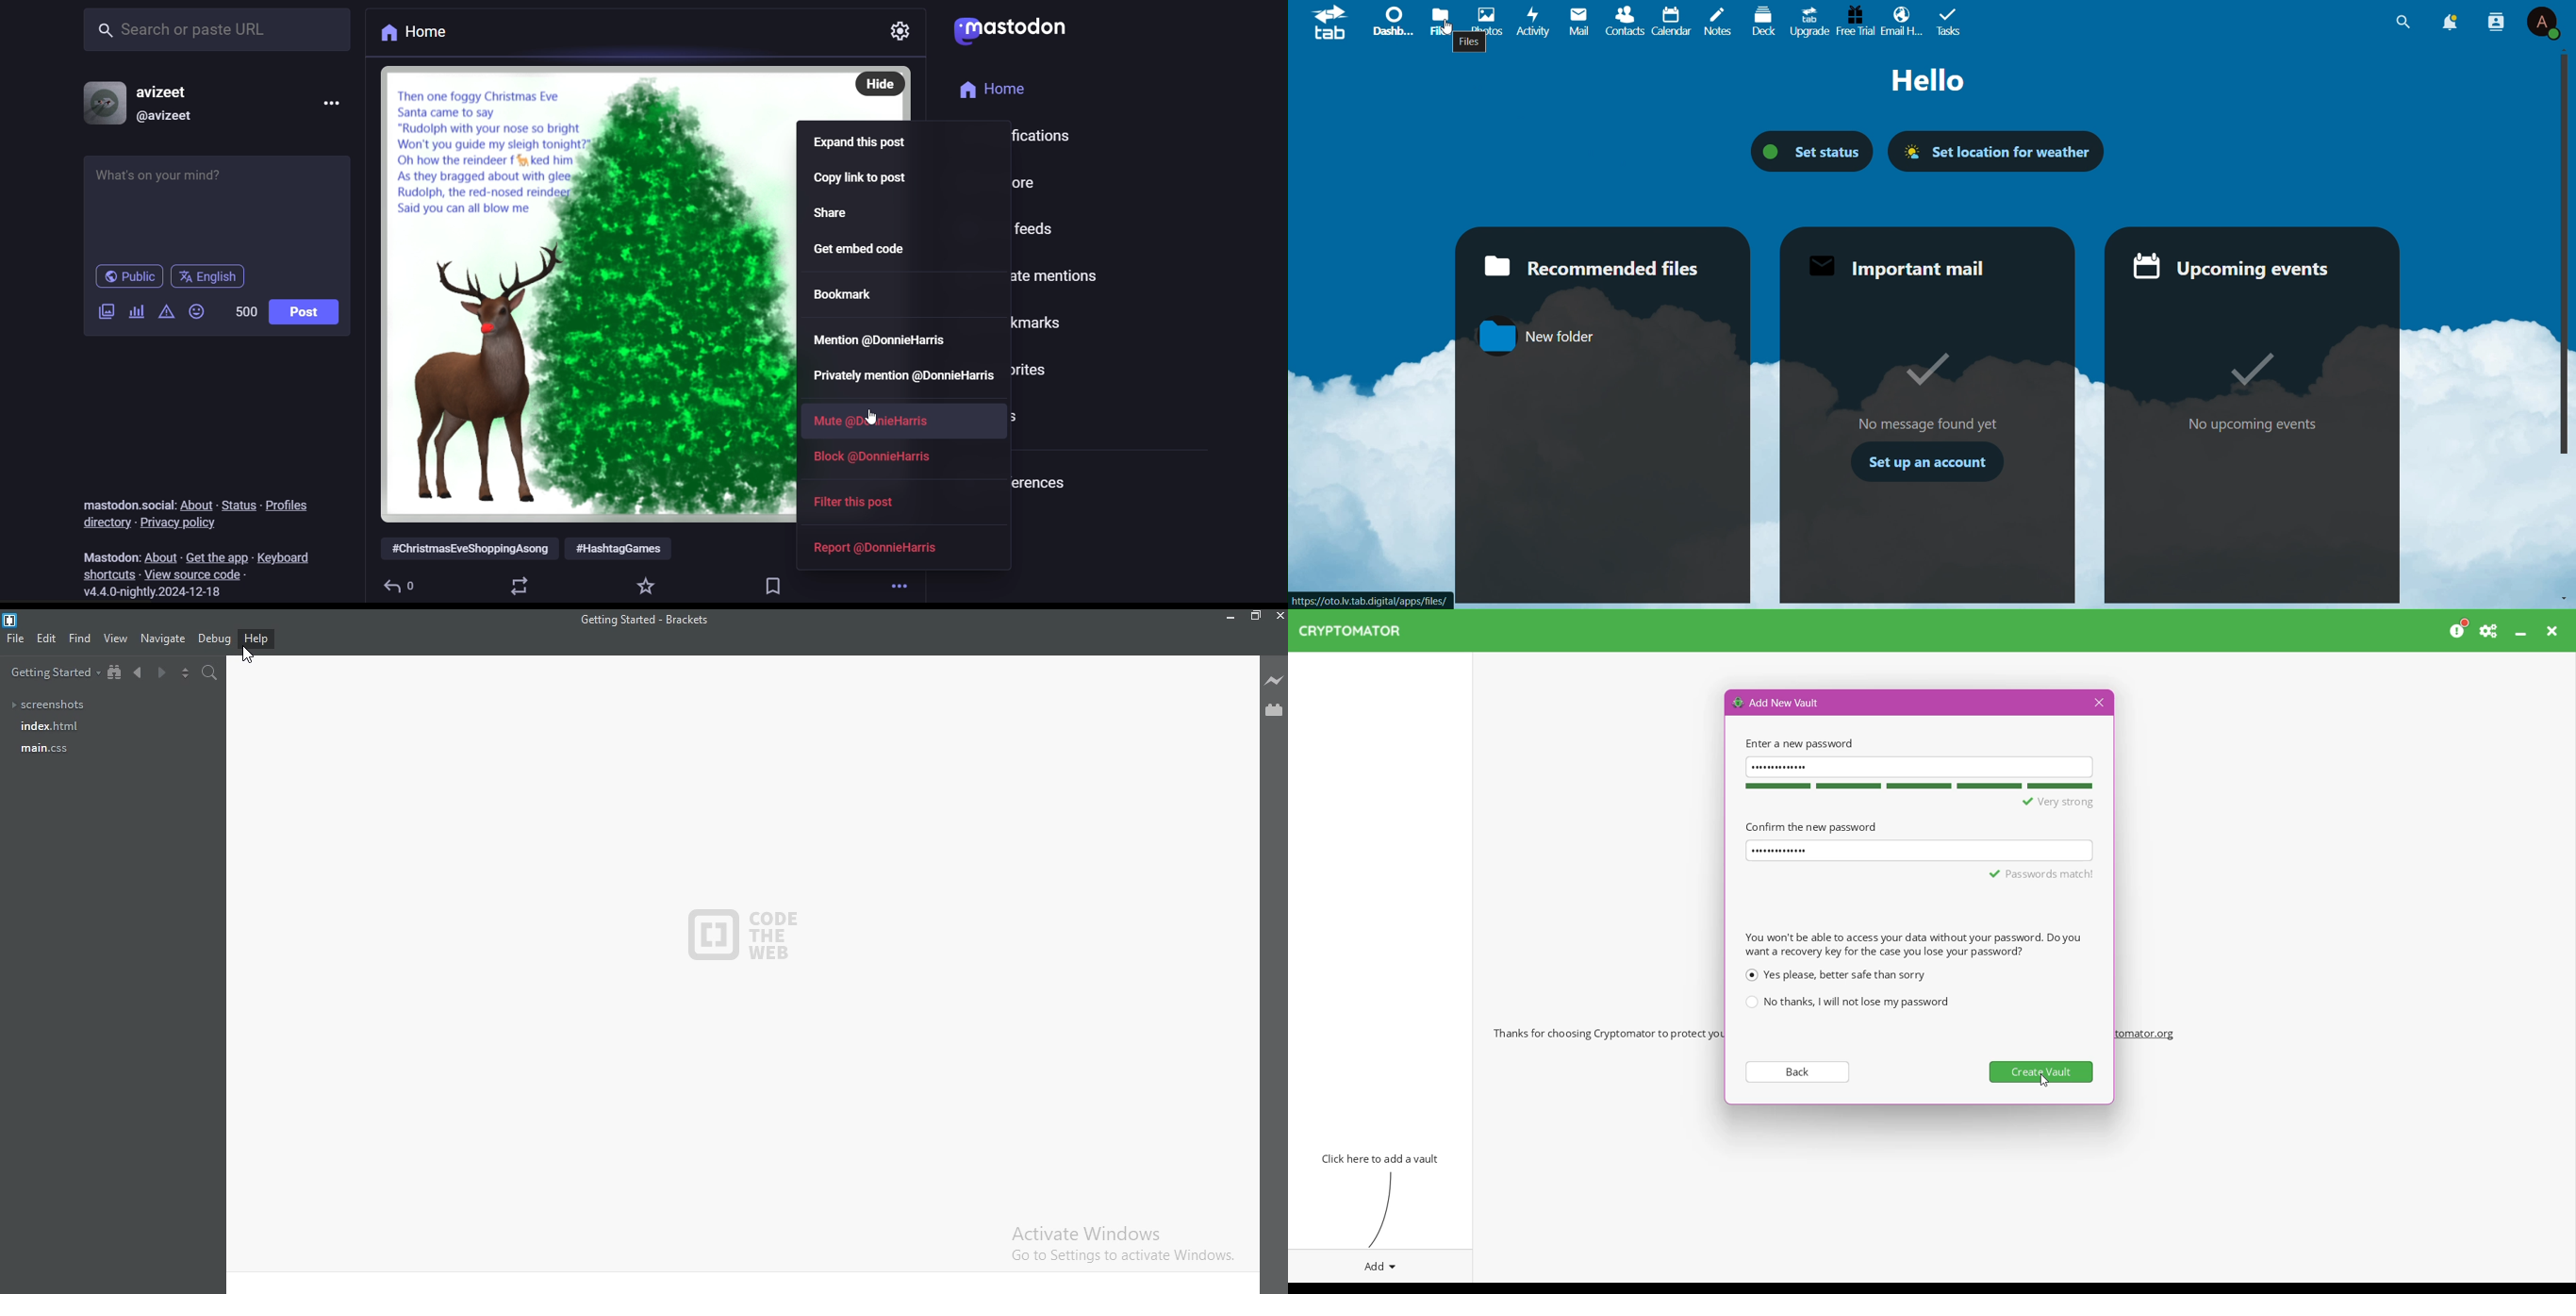 This screenshot has height=1316, width=2576. What do you see at coordinates (875, 419) in the screenshot?
I see `mute @DonnieHarris` at bounding box center [875, 419].